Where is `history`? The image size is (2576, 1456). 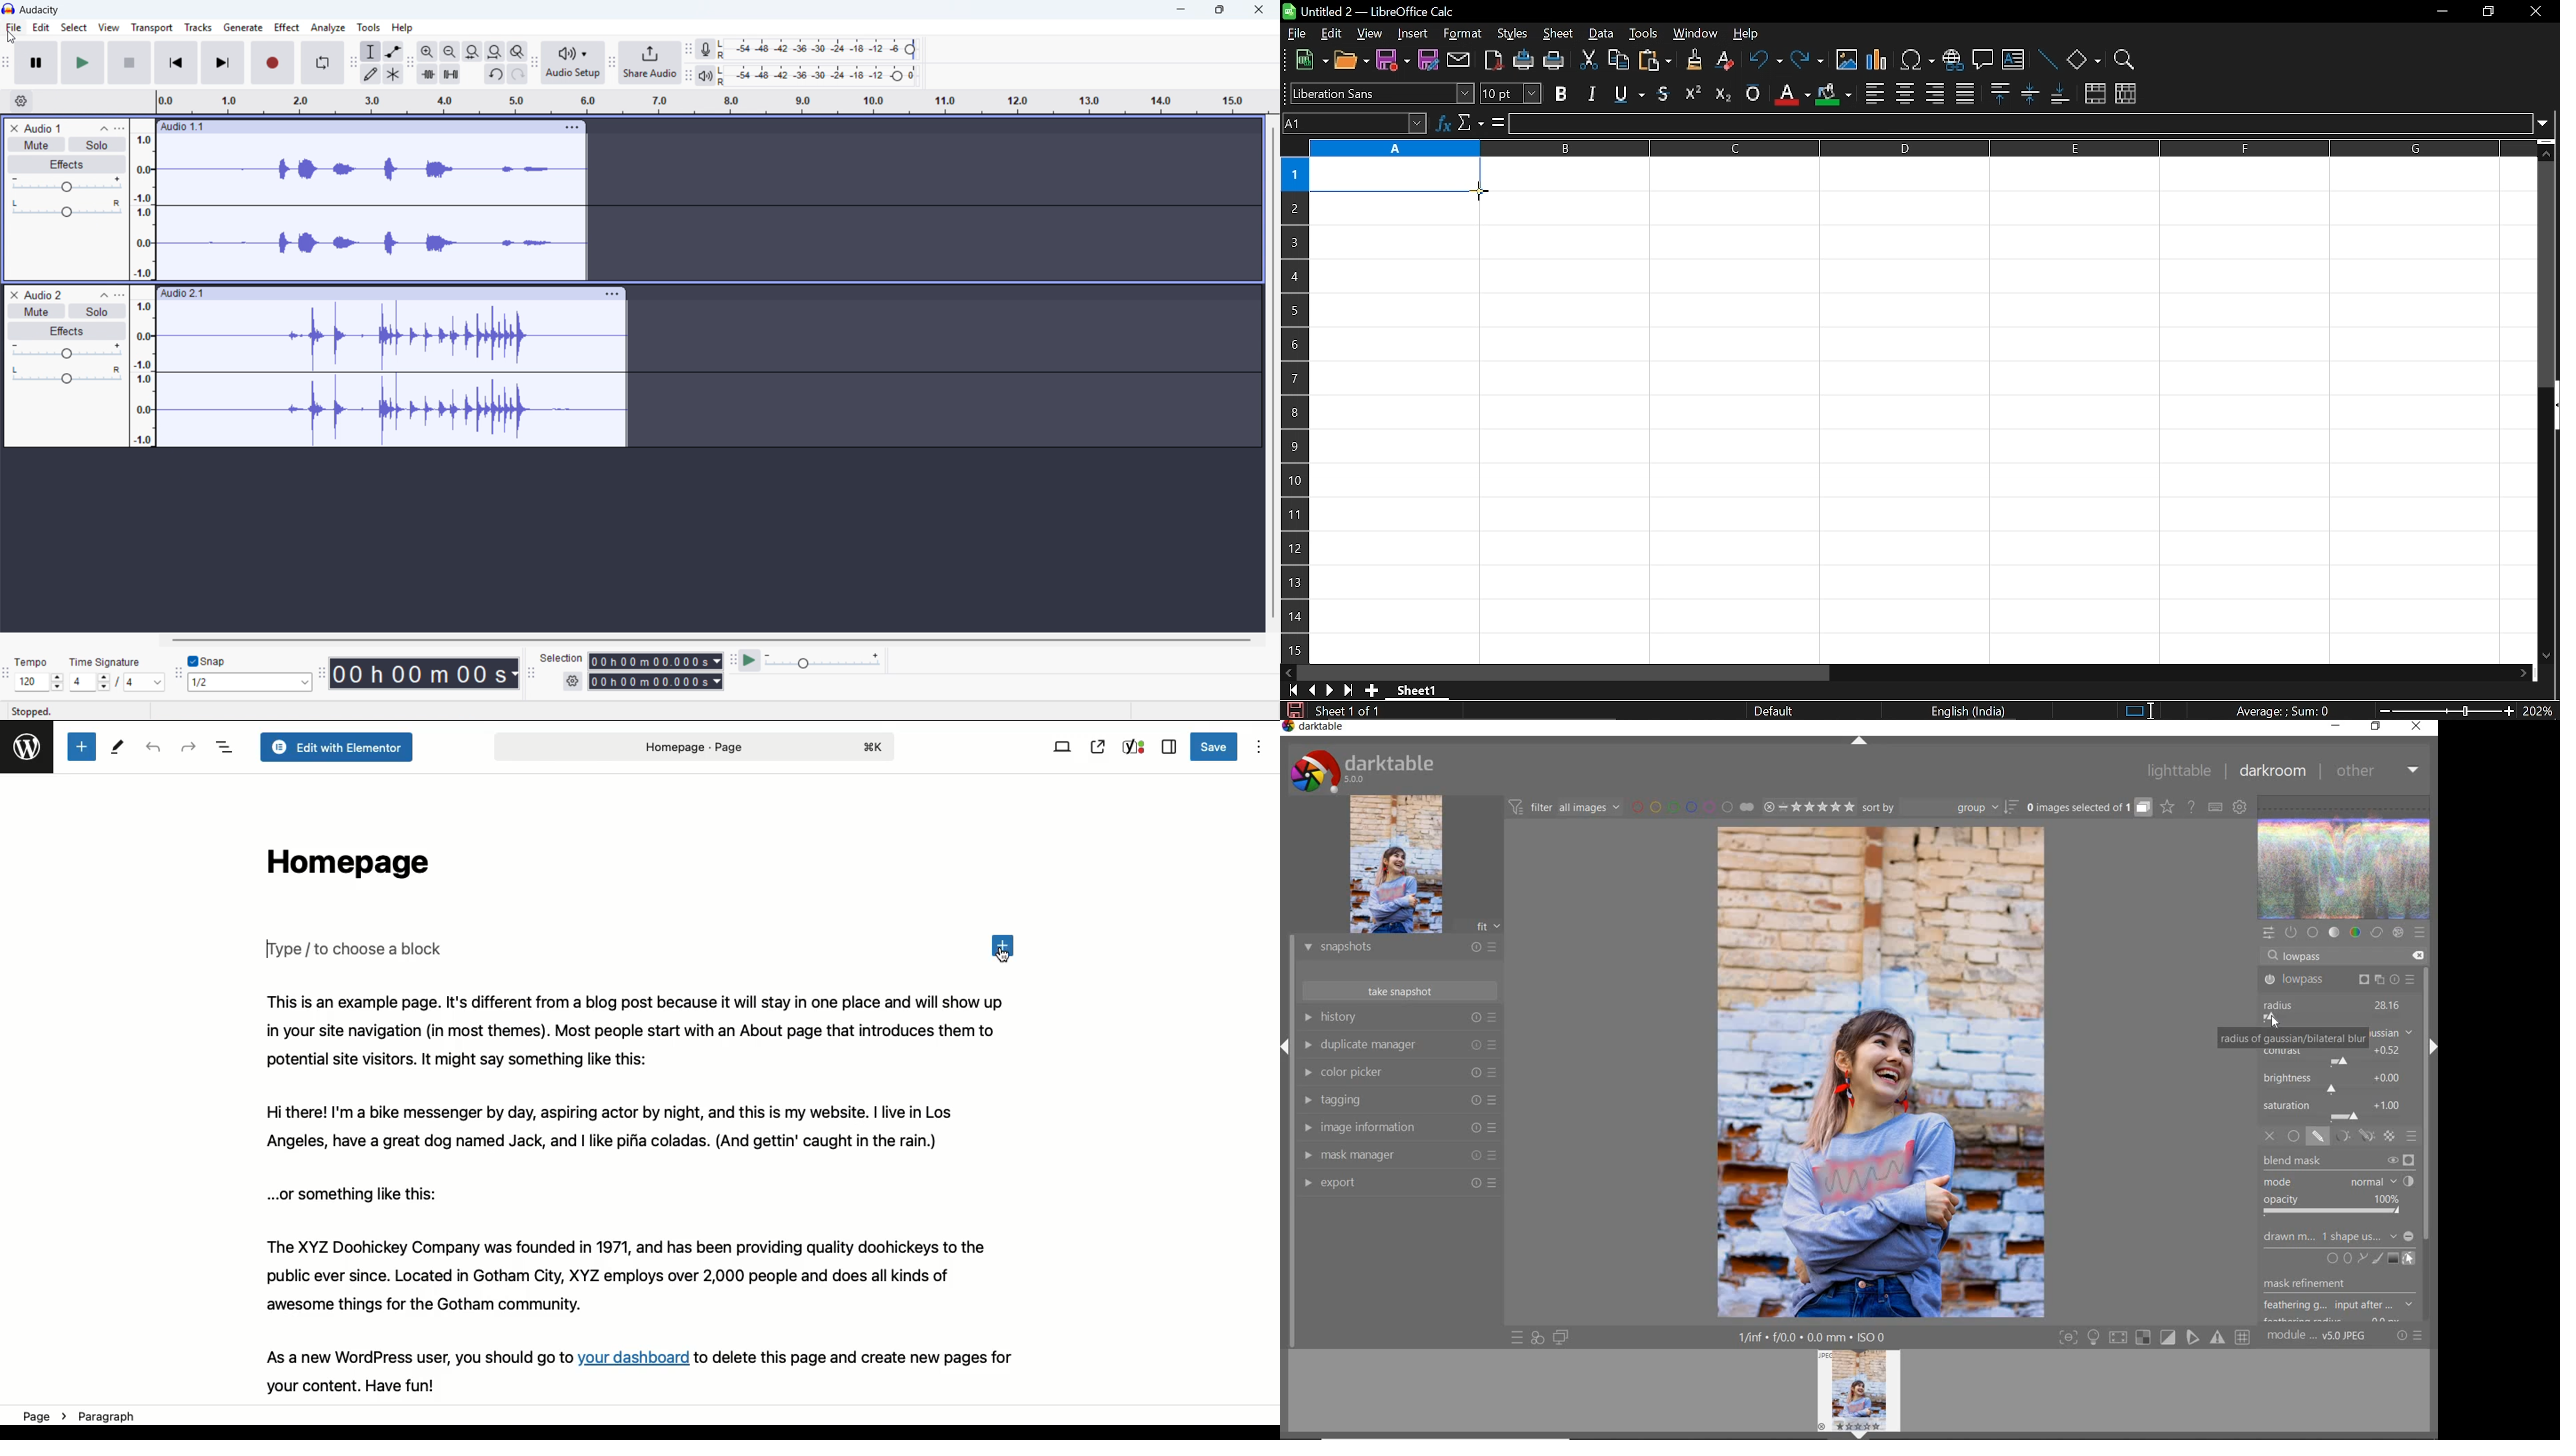 history is located at coordinates (1404, 1018).